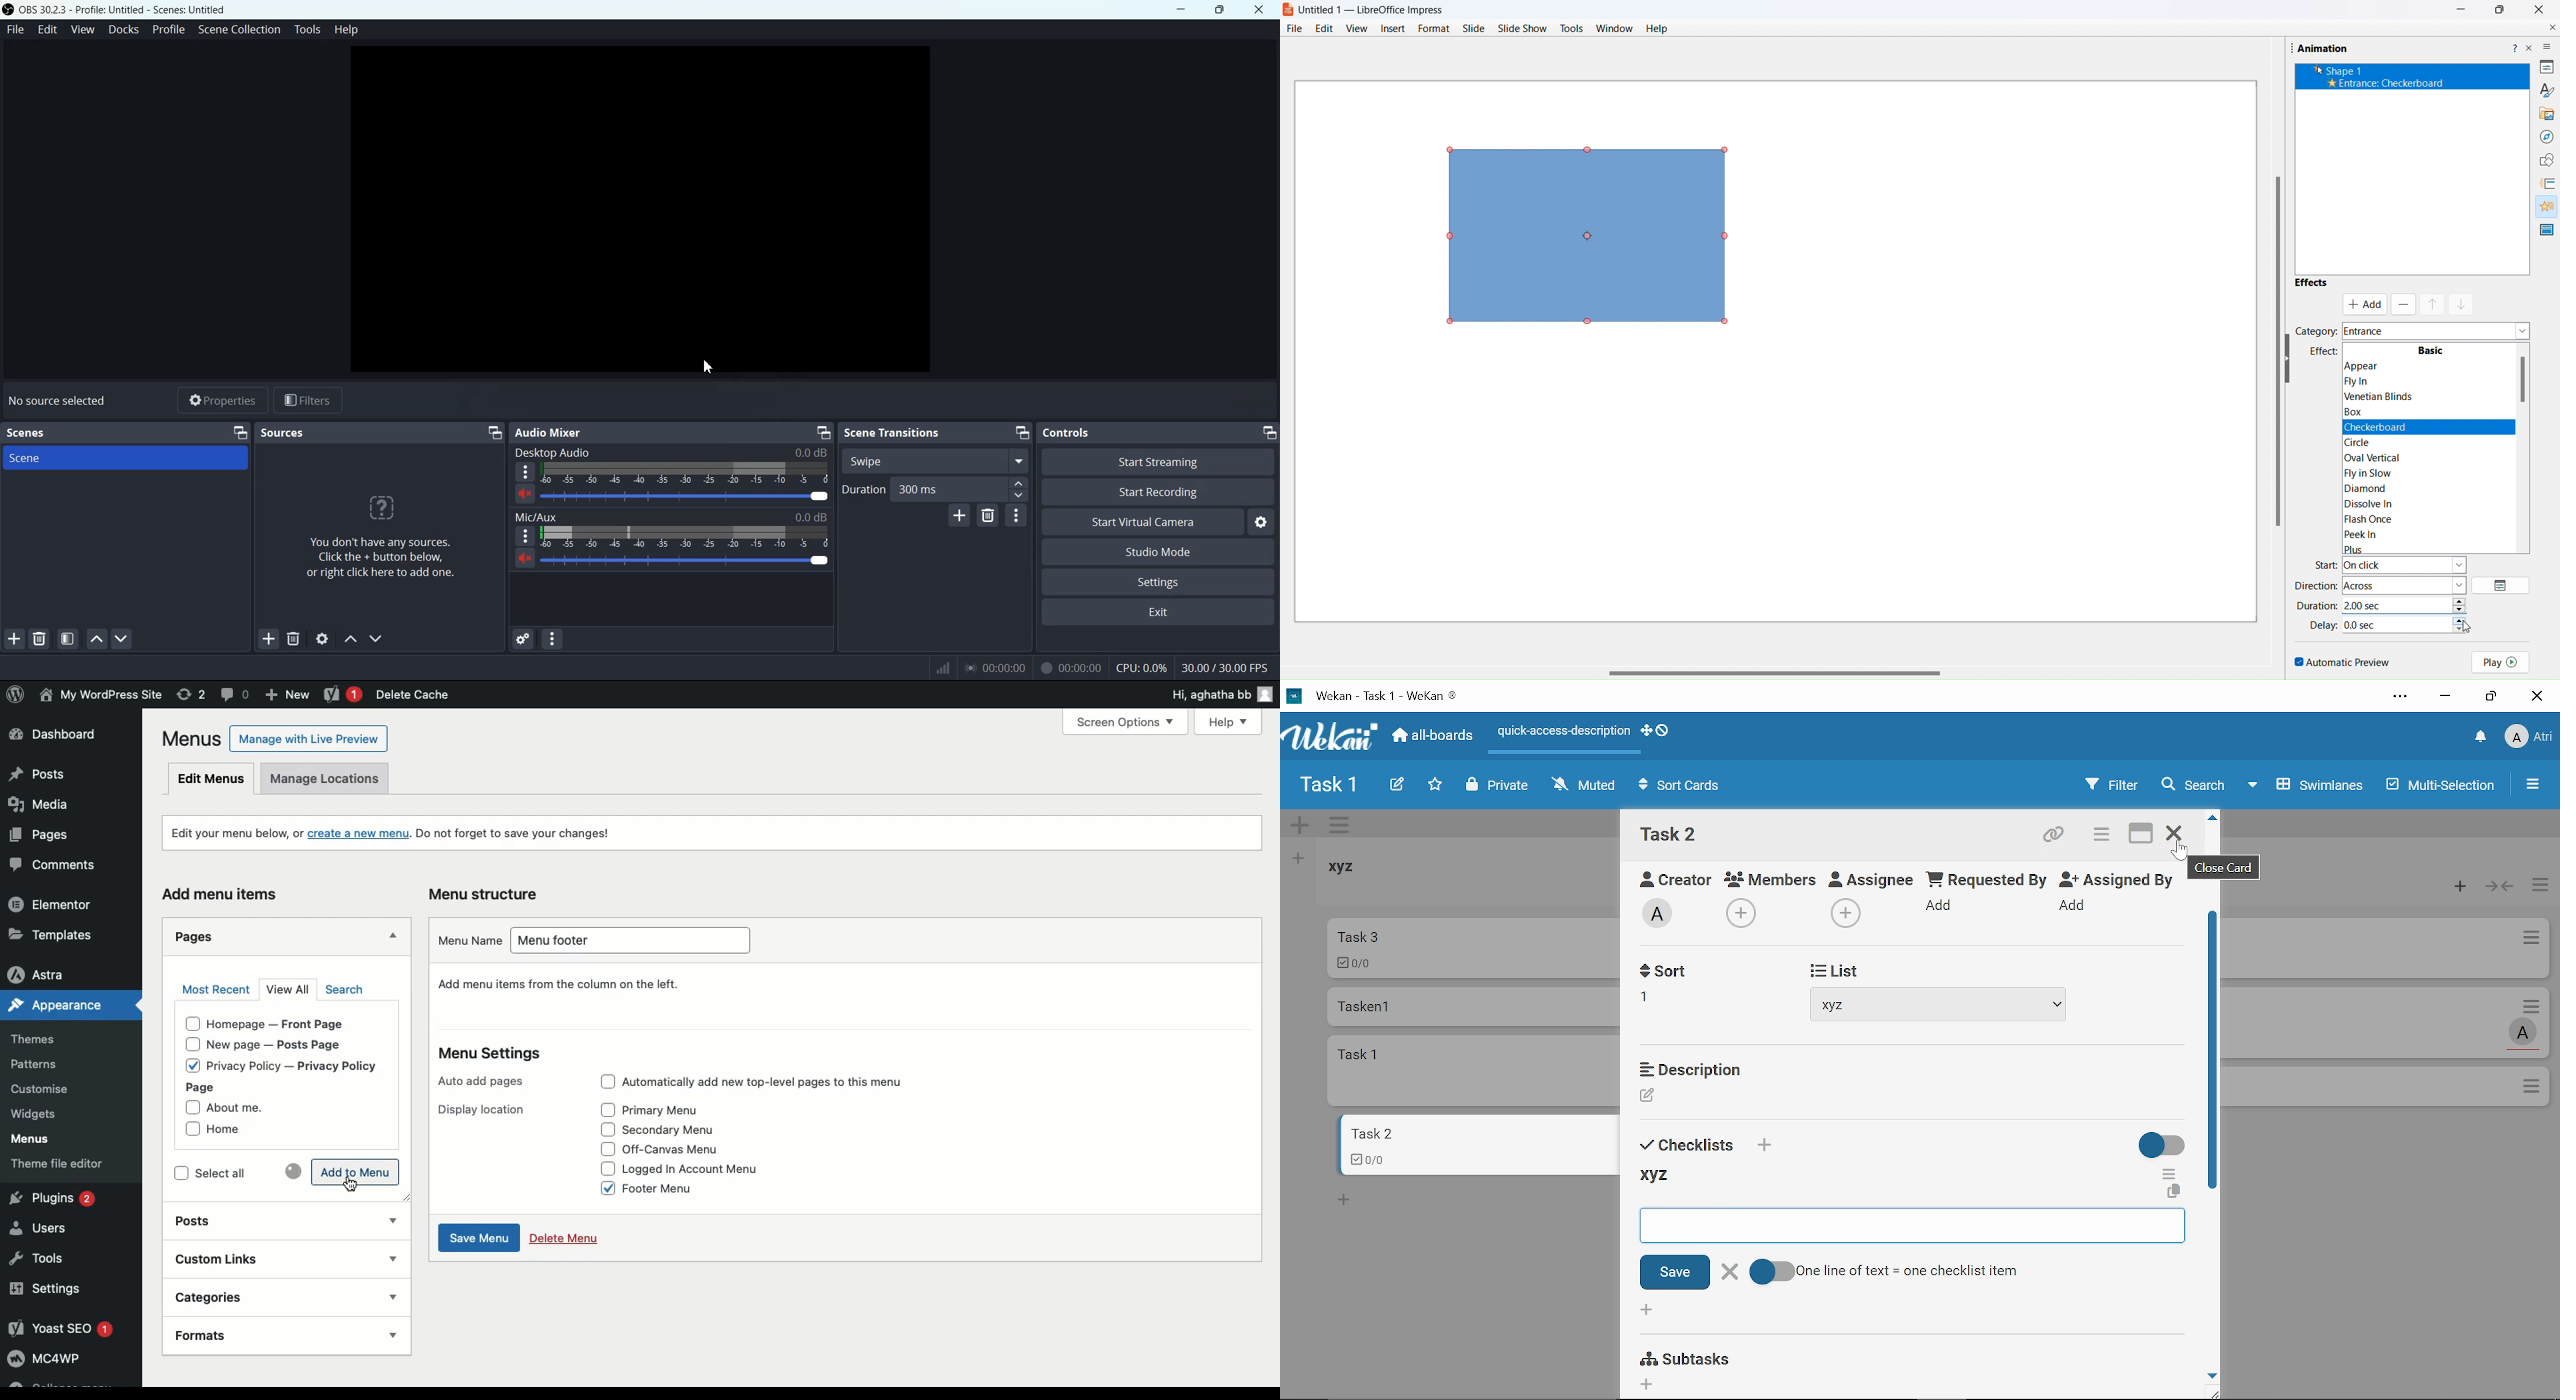  I want to click on Car, so click(1472, 947).